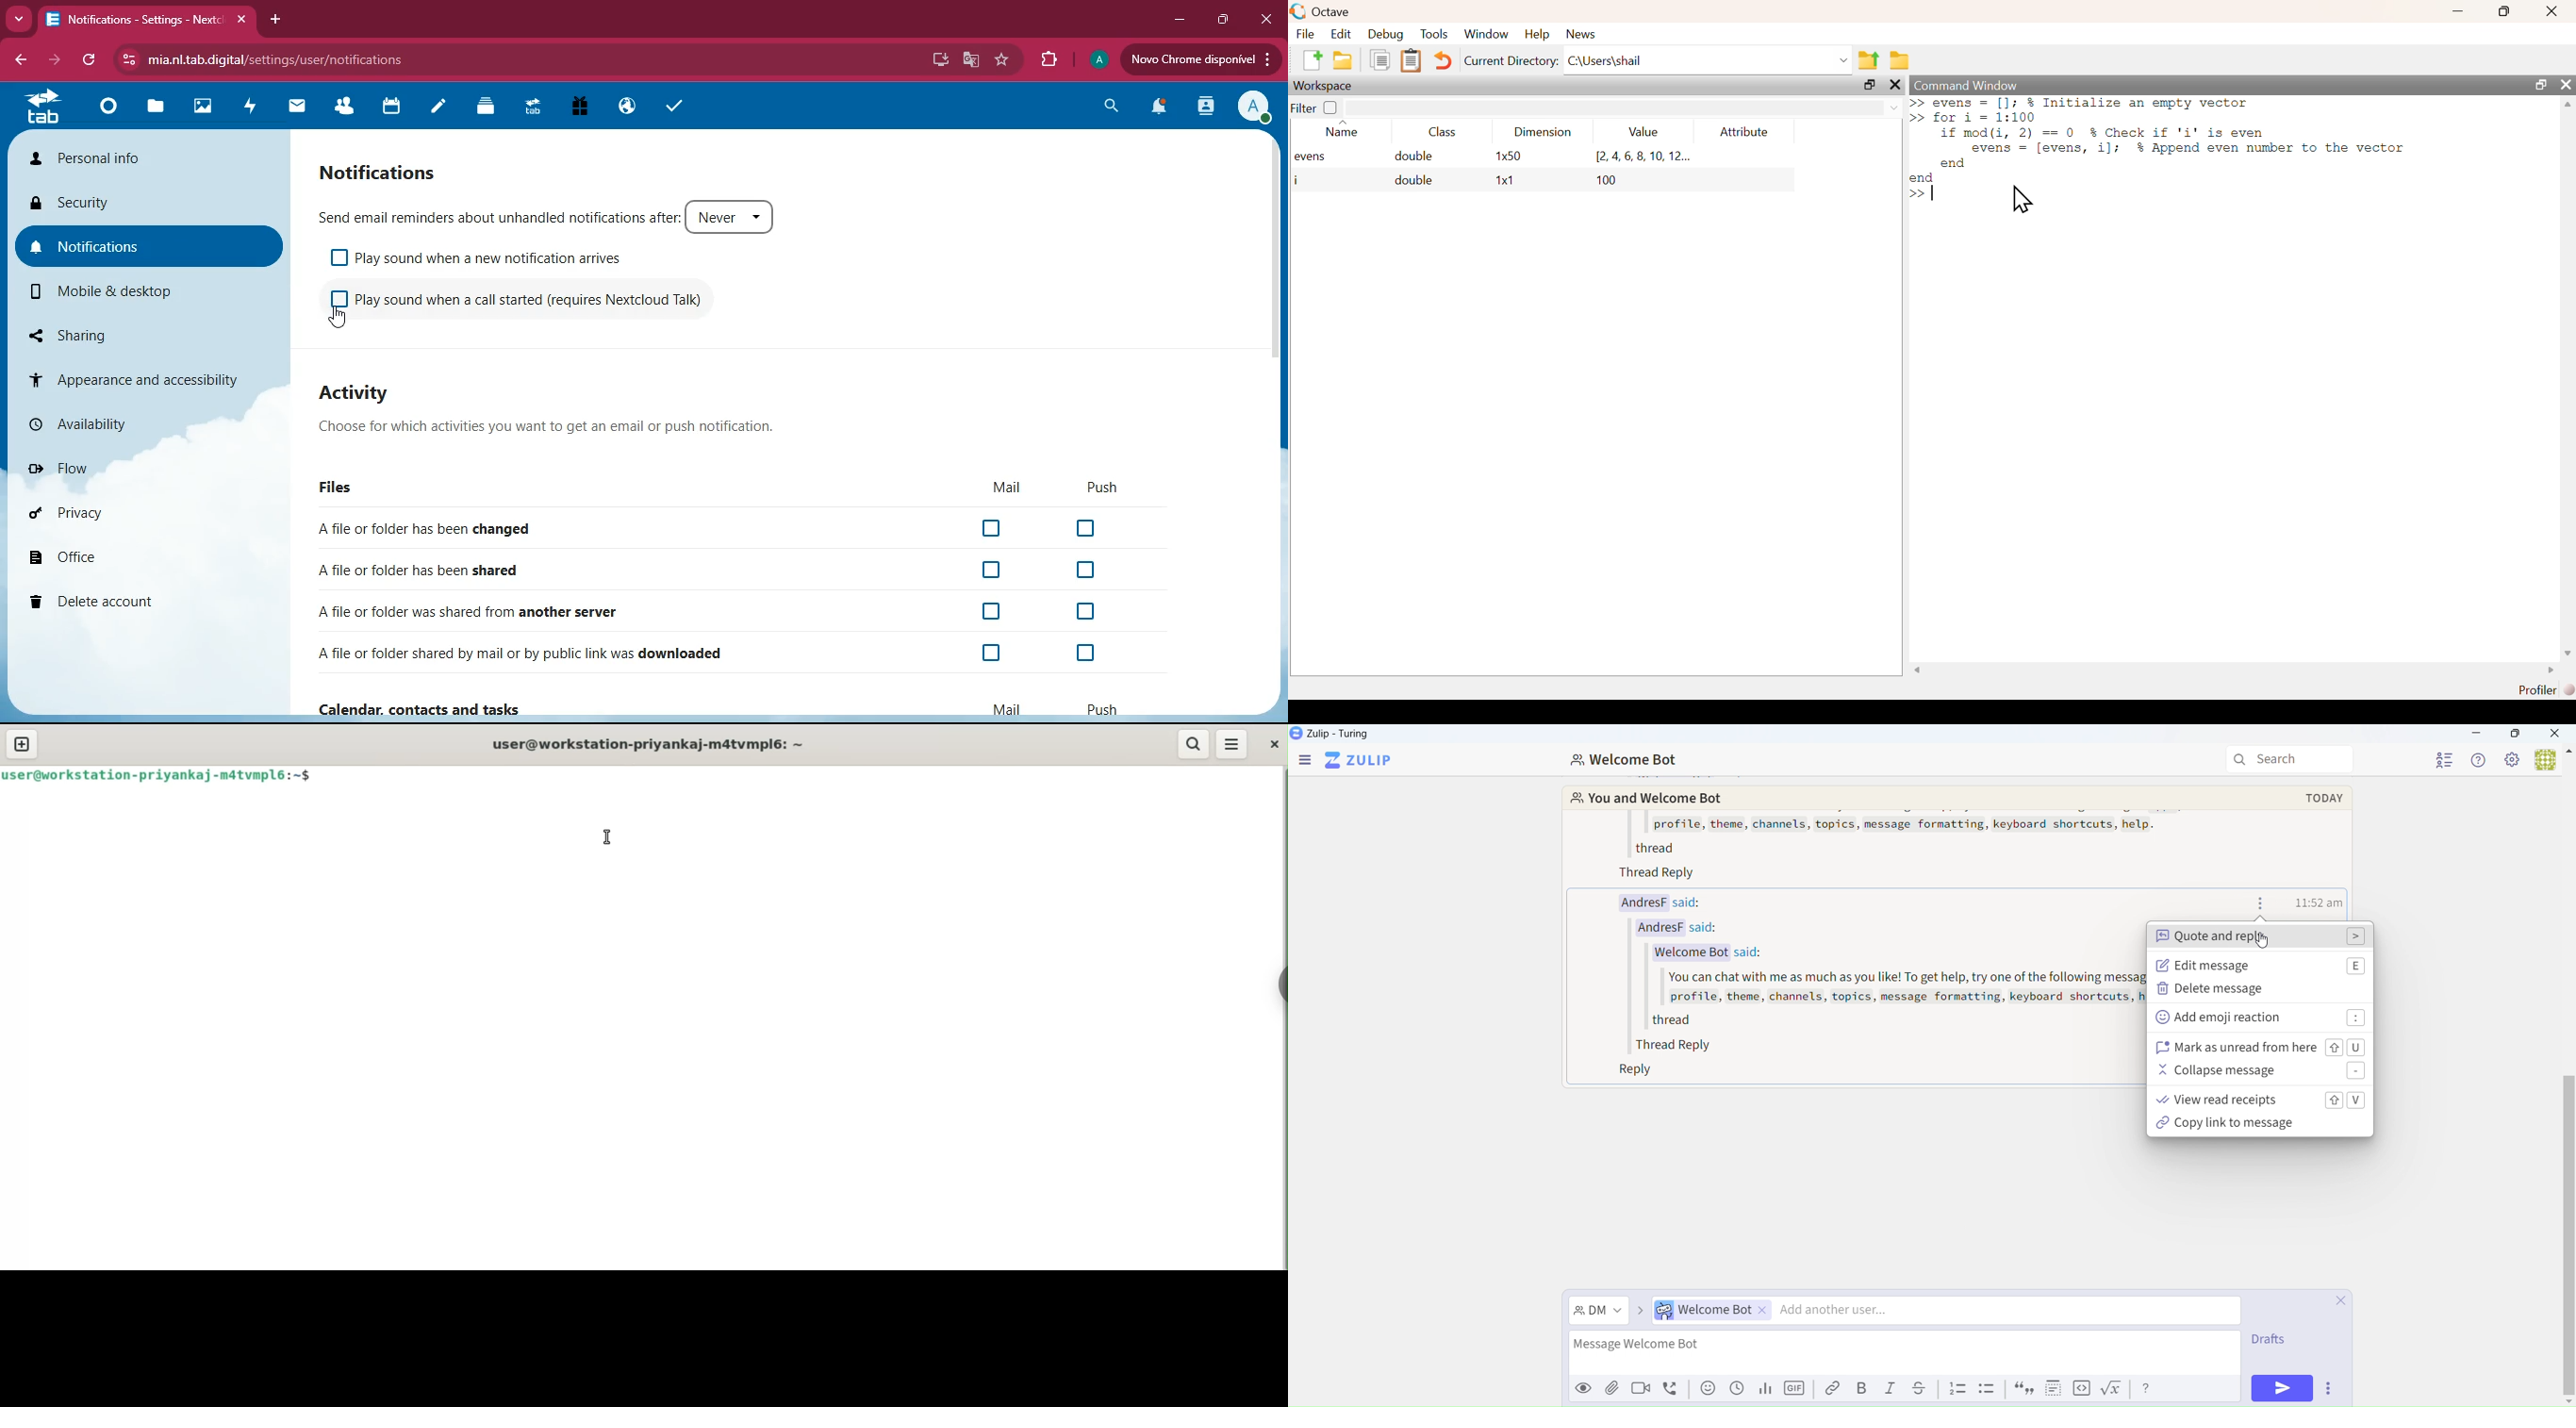  Describe the element at coordinates (469, 612) in the screenshot. I see `another server` at that location.